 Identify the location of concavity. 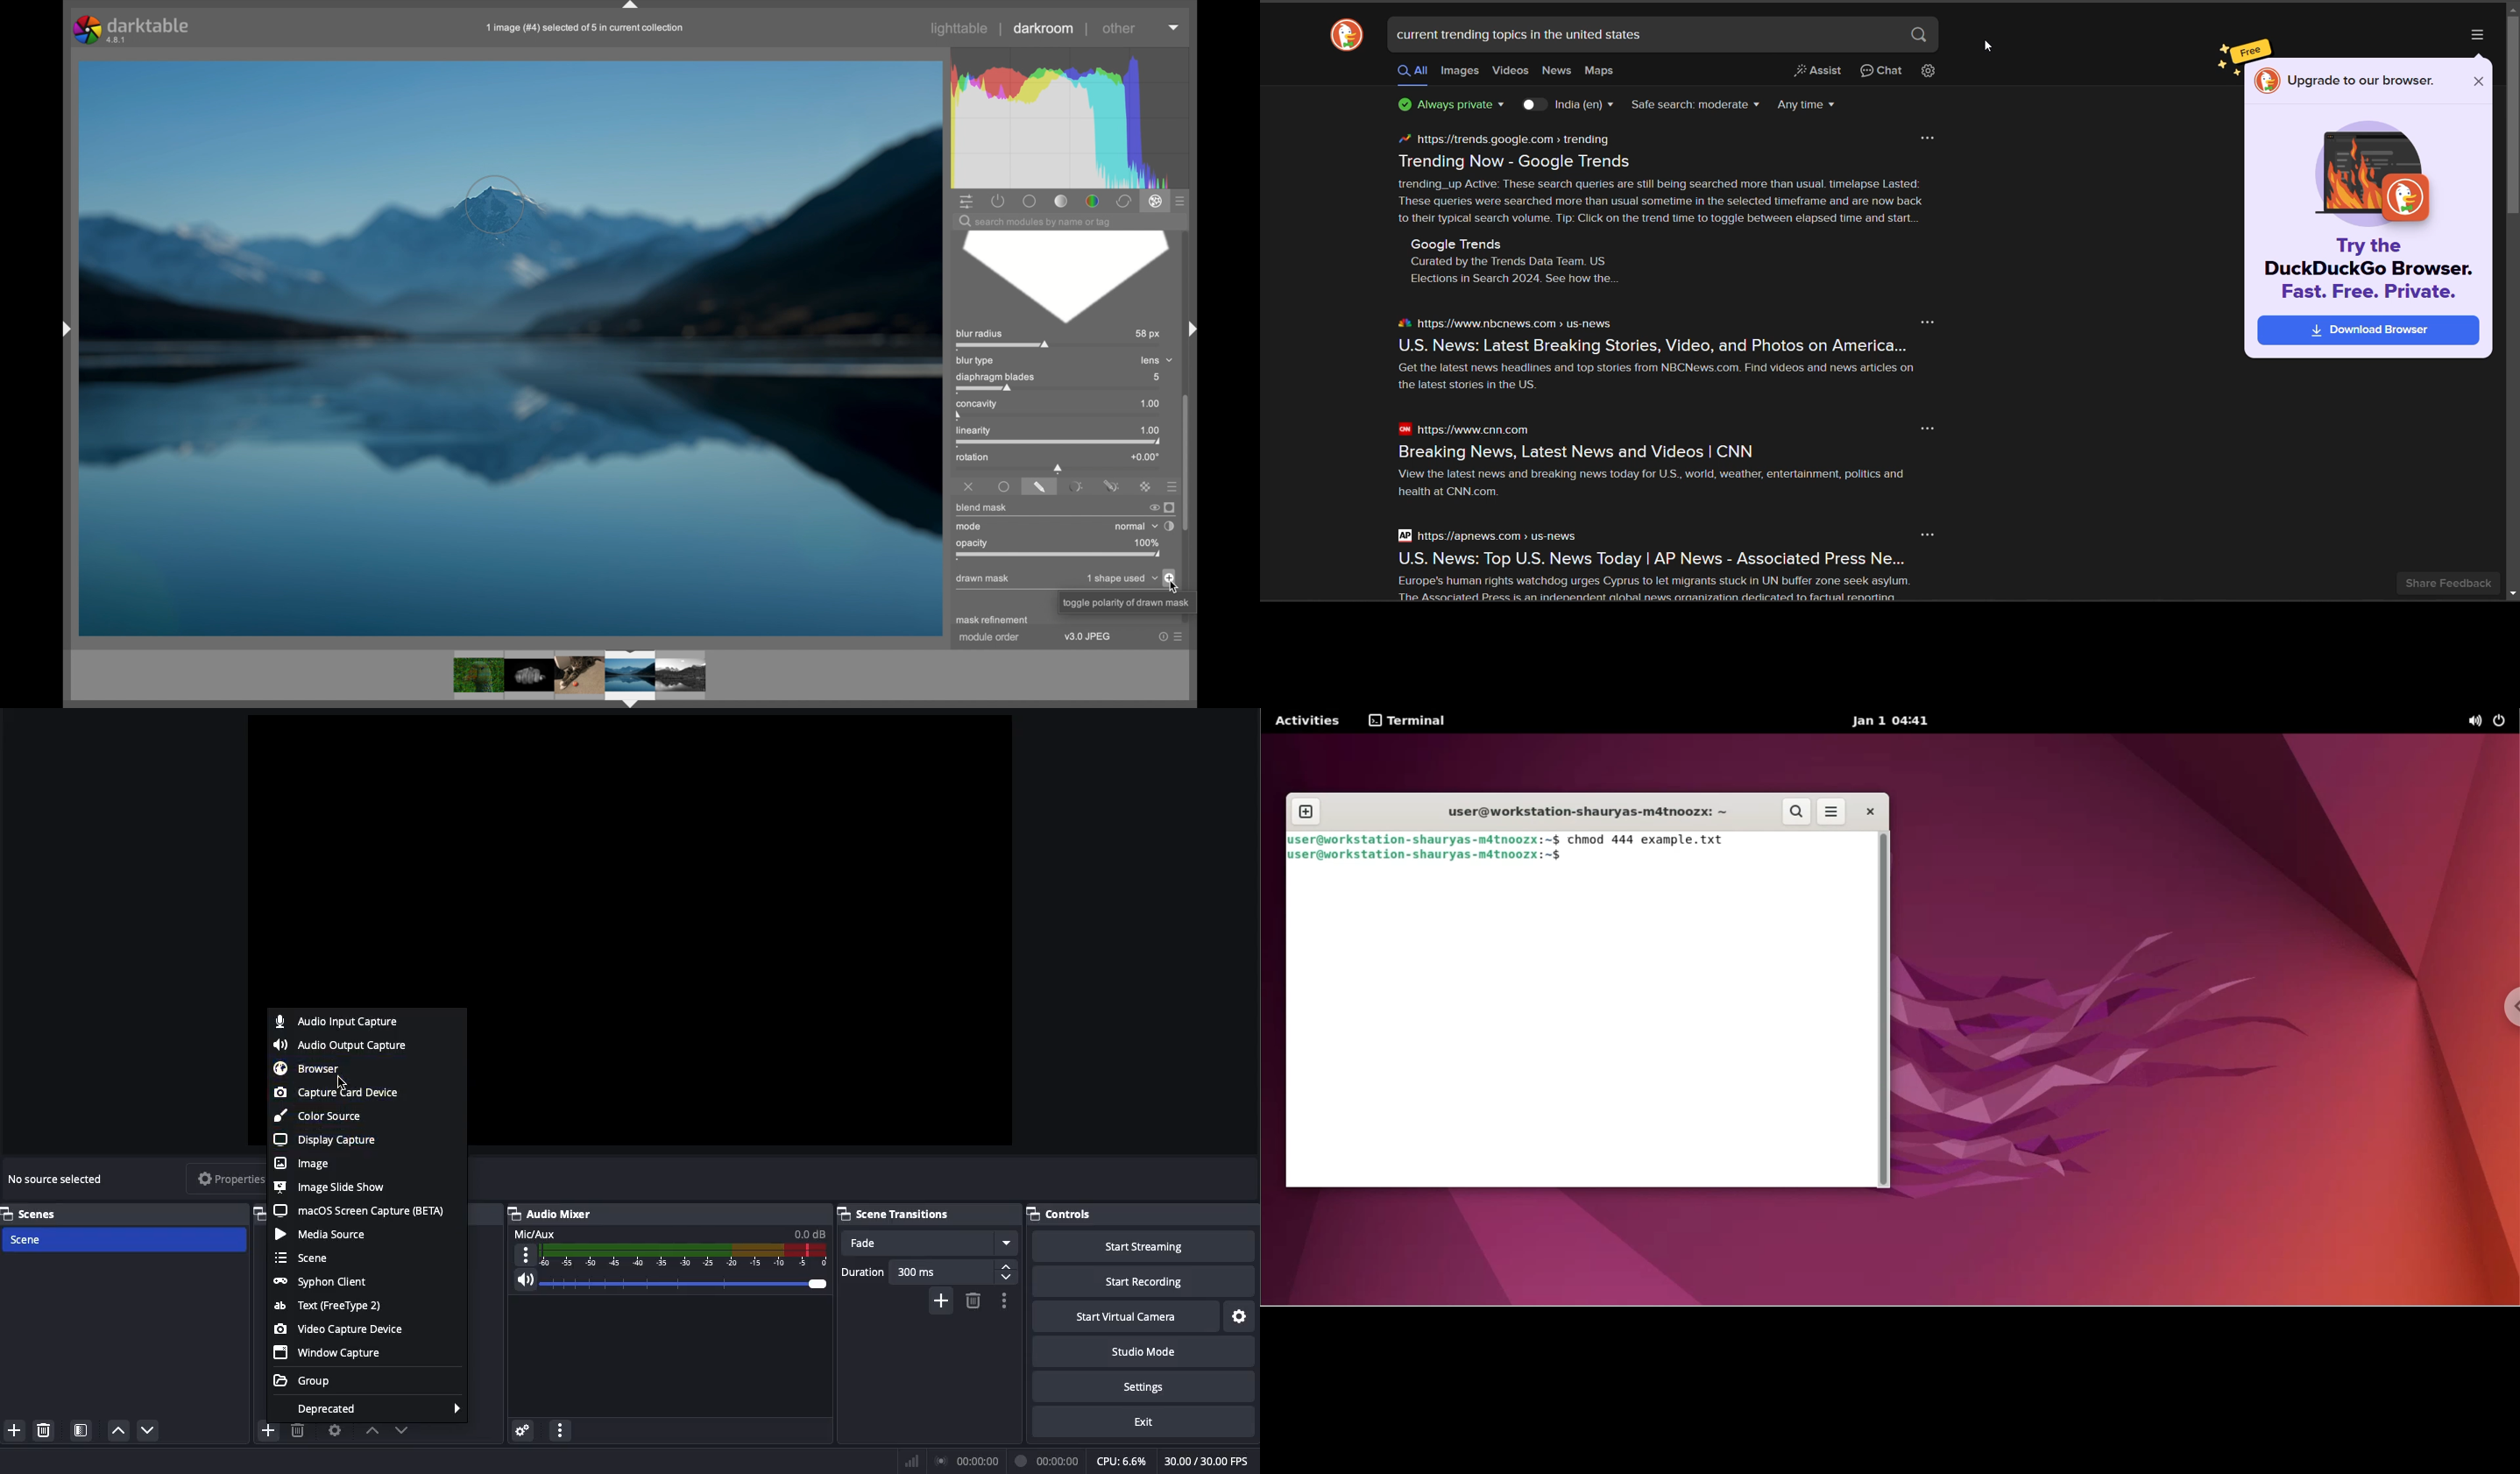
(975, 409).